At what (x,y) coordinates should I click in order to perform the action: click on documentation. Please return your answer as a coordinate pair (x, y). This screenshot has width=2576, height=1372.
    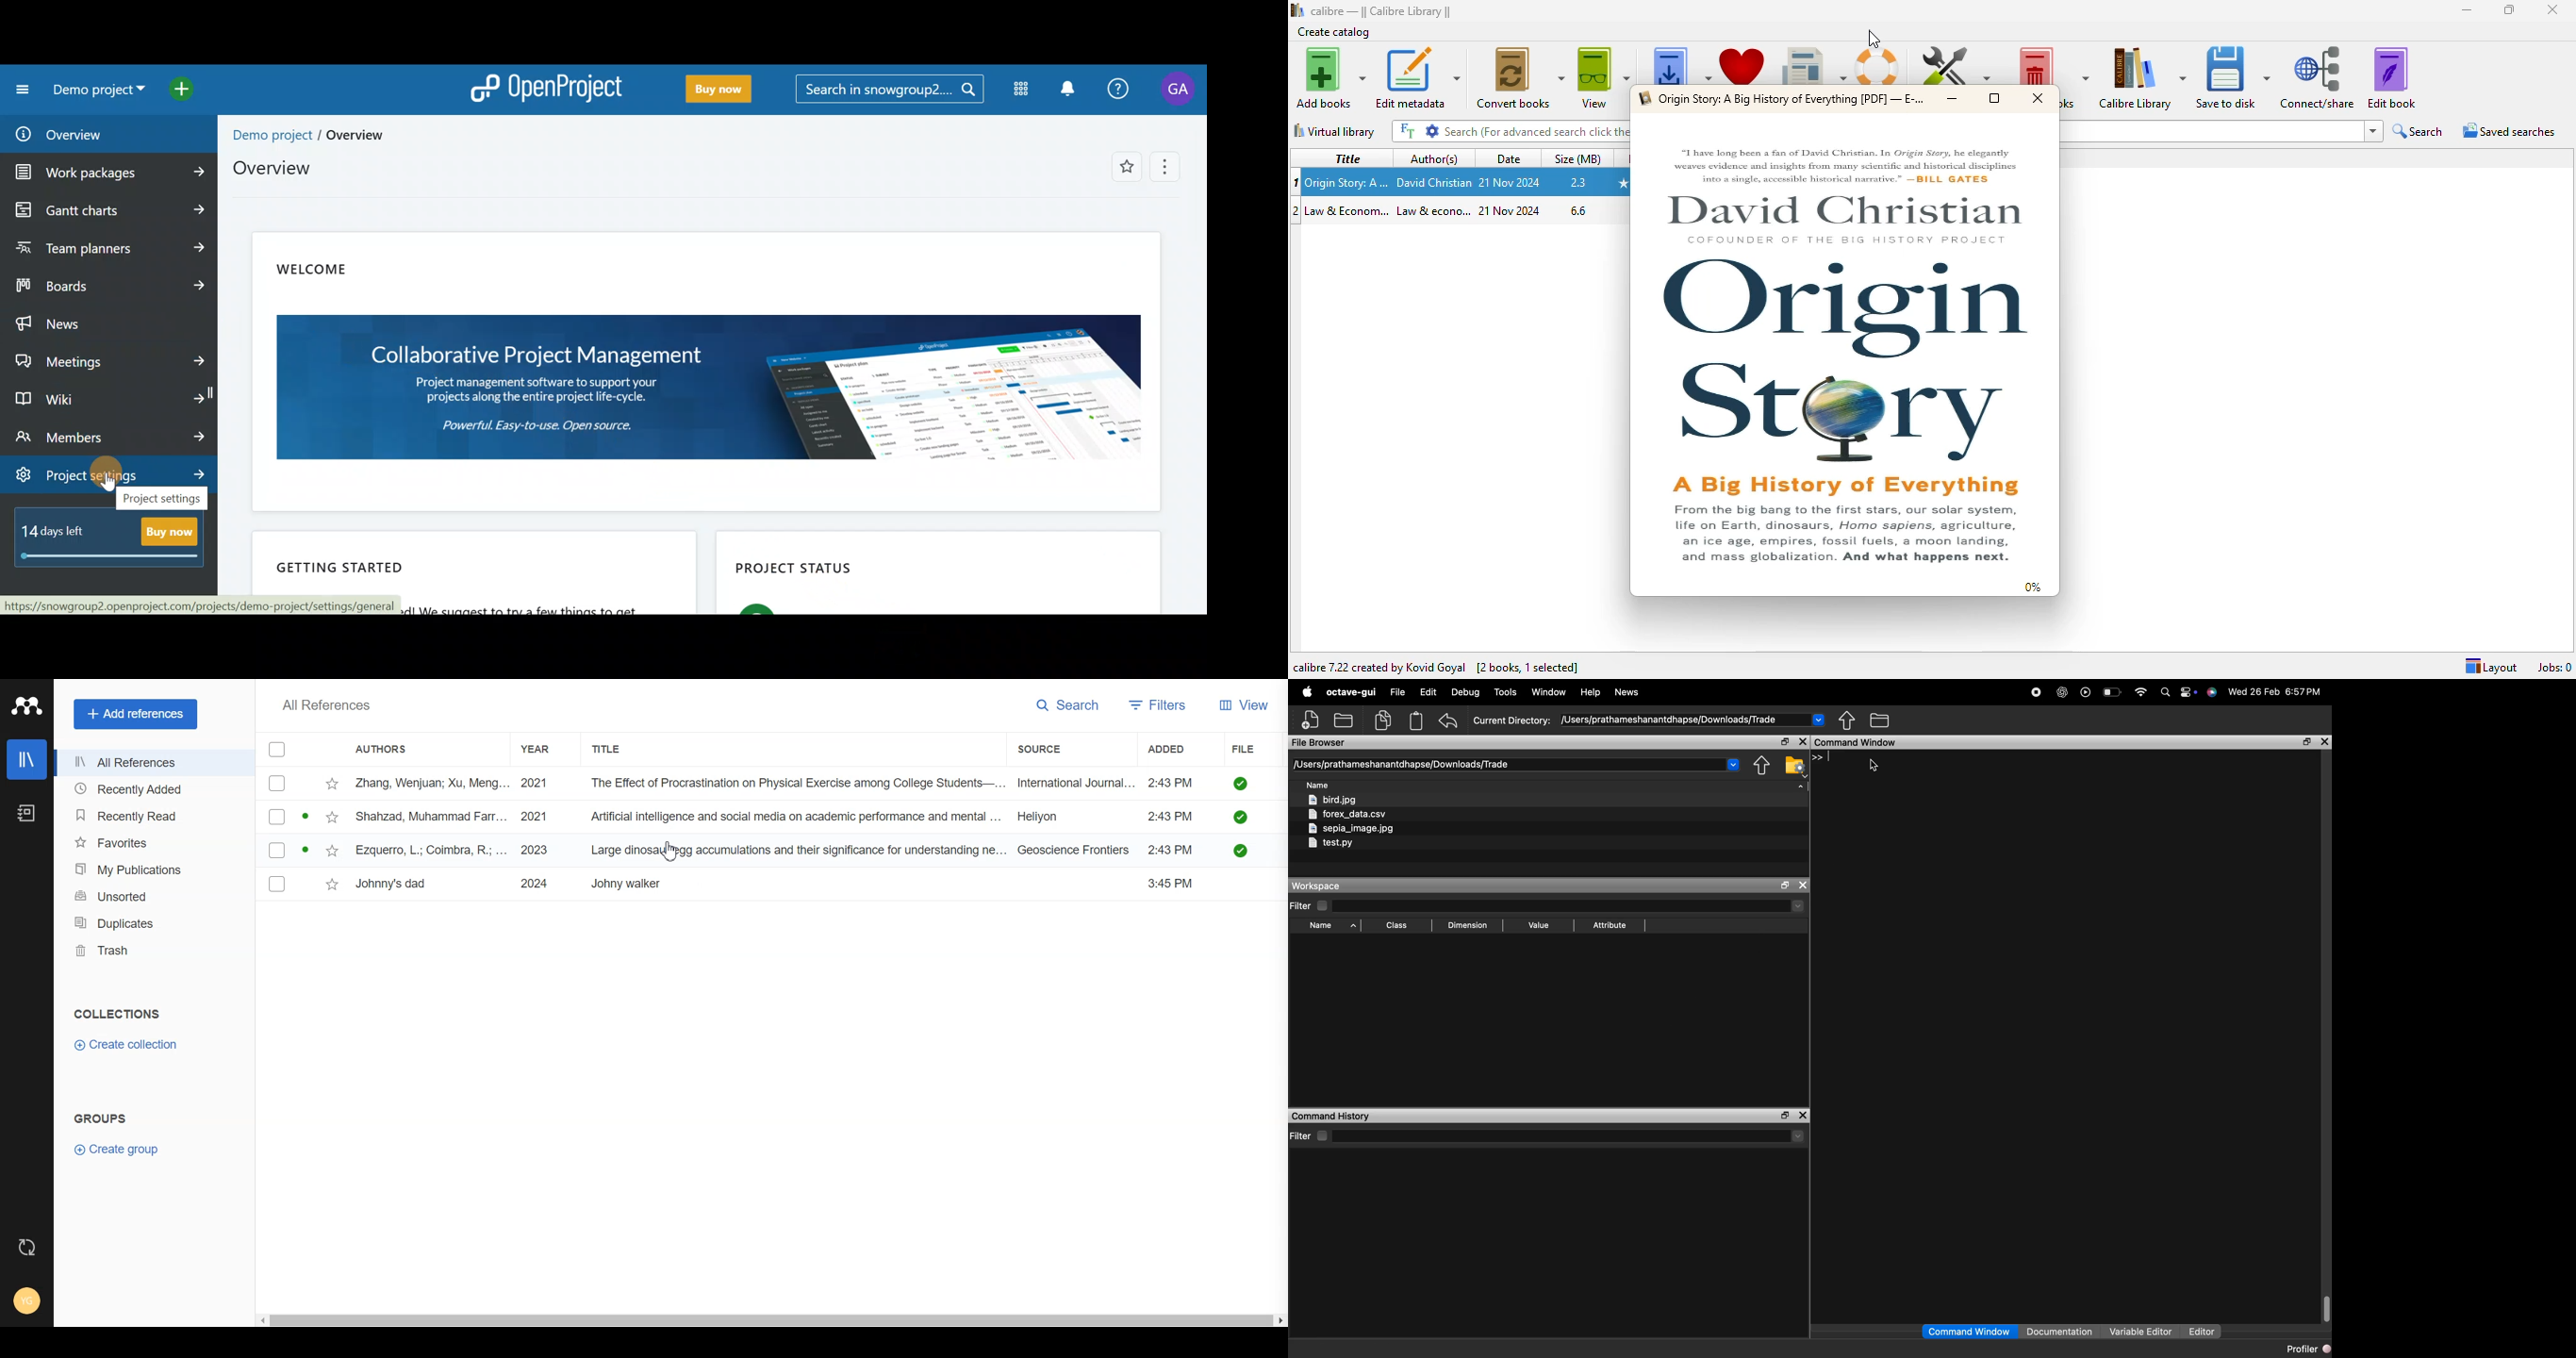
    Looking at the image, I should click on (2060, 1331).